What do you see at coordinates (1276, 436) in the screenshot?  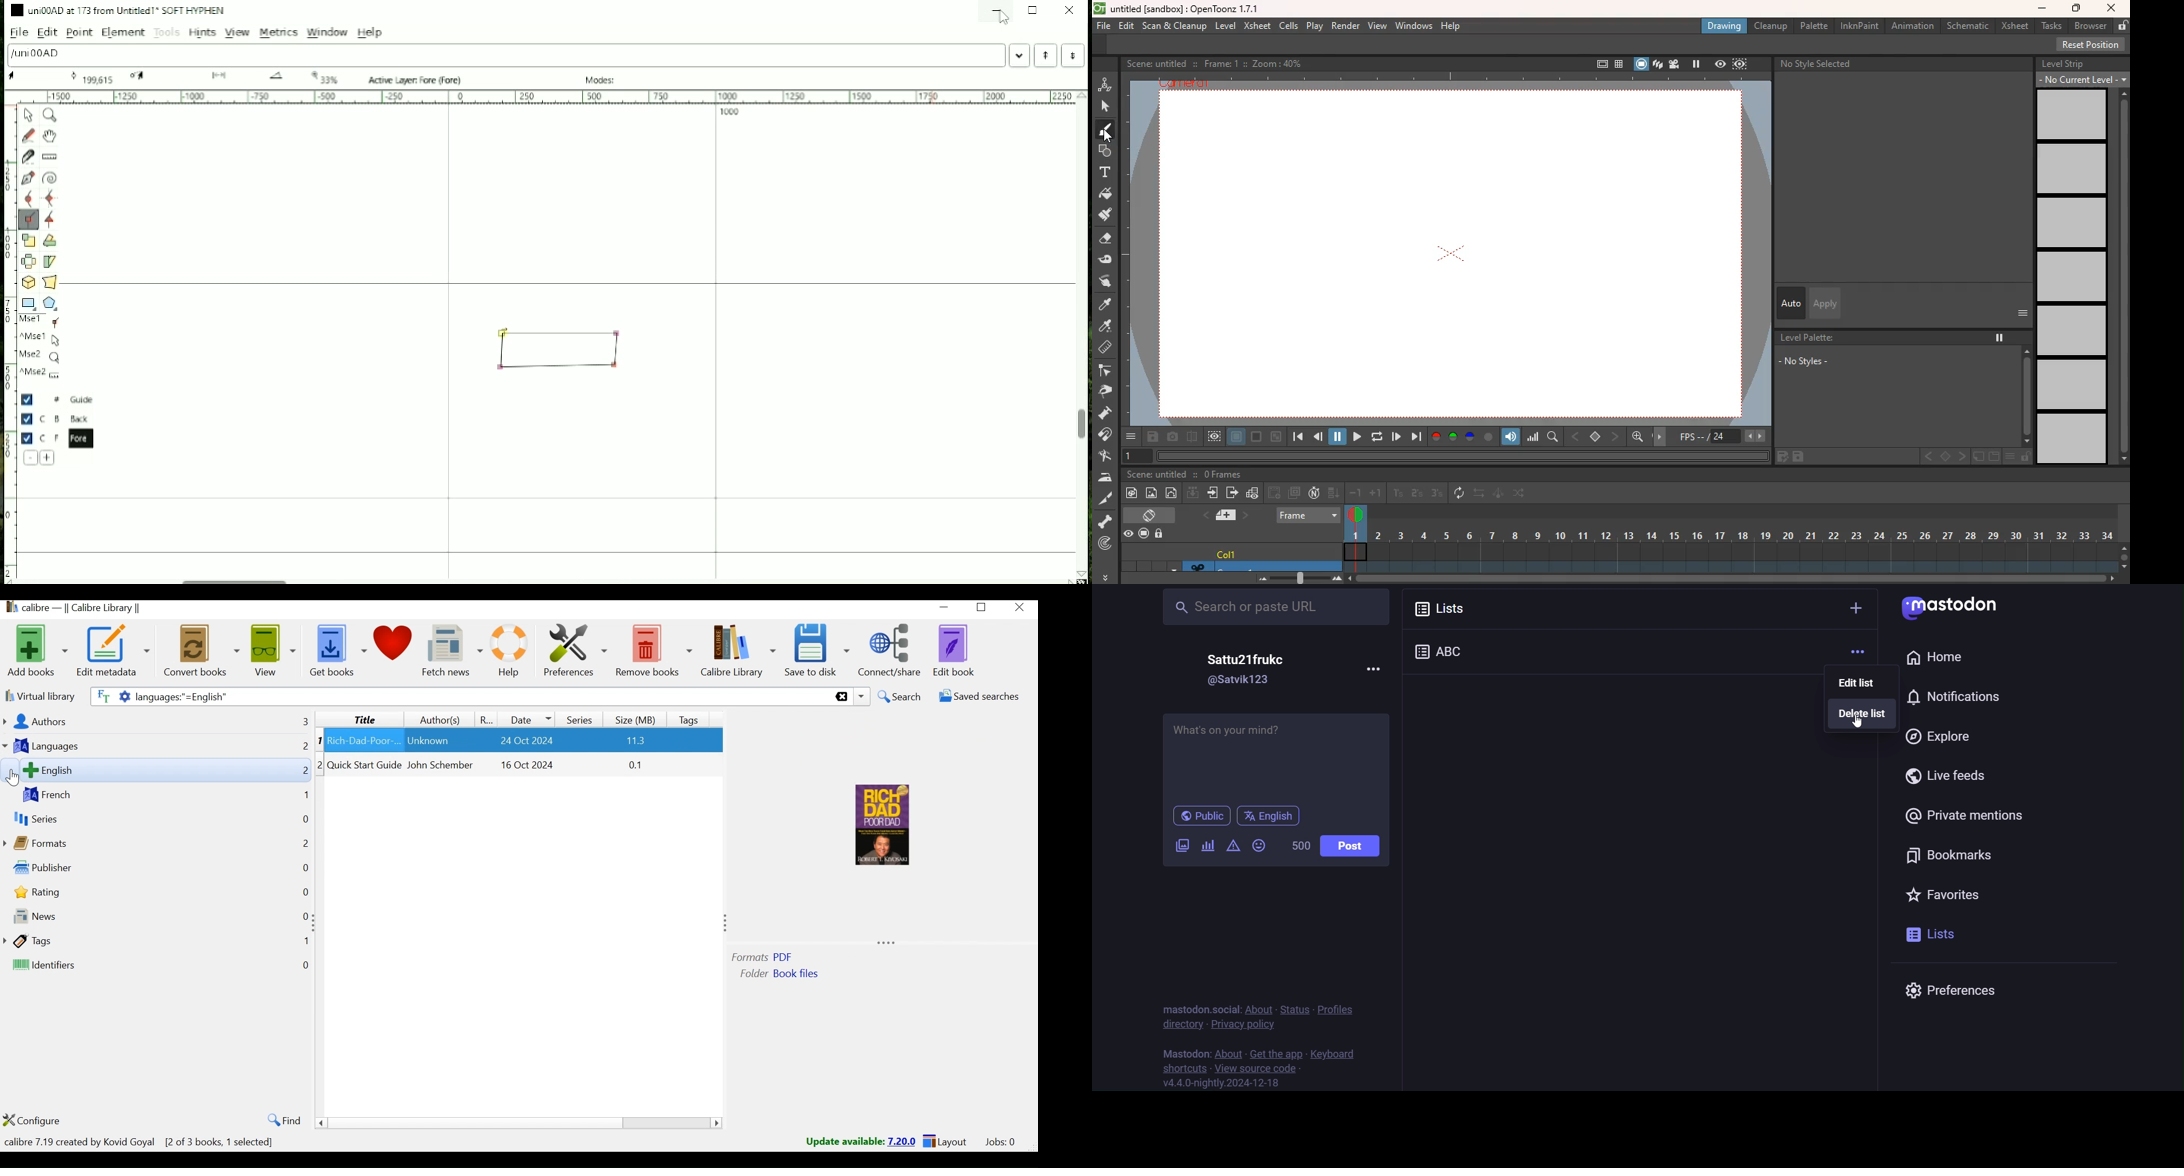 I see `minimize` at bounding box center [1276, 436].